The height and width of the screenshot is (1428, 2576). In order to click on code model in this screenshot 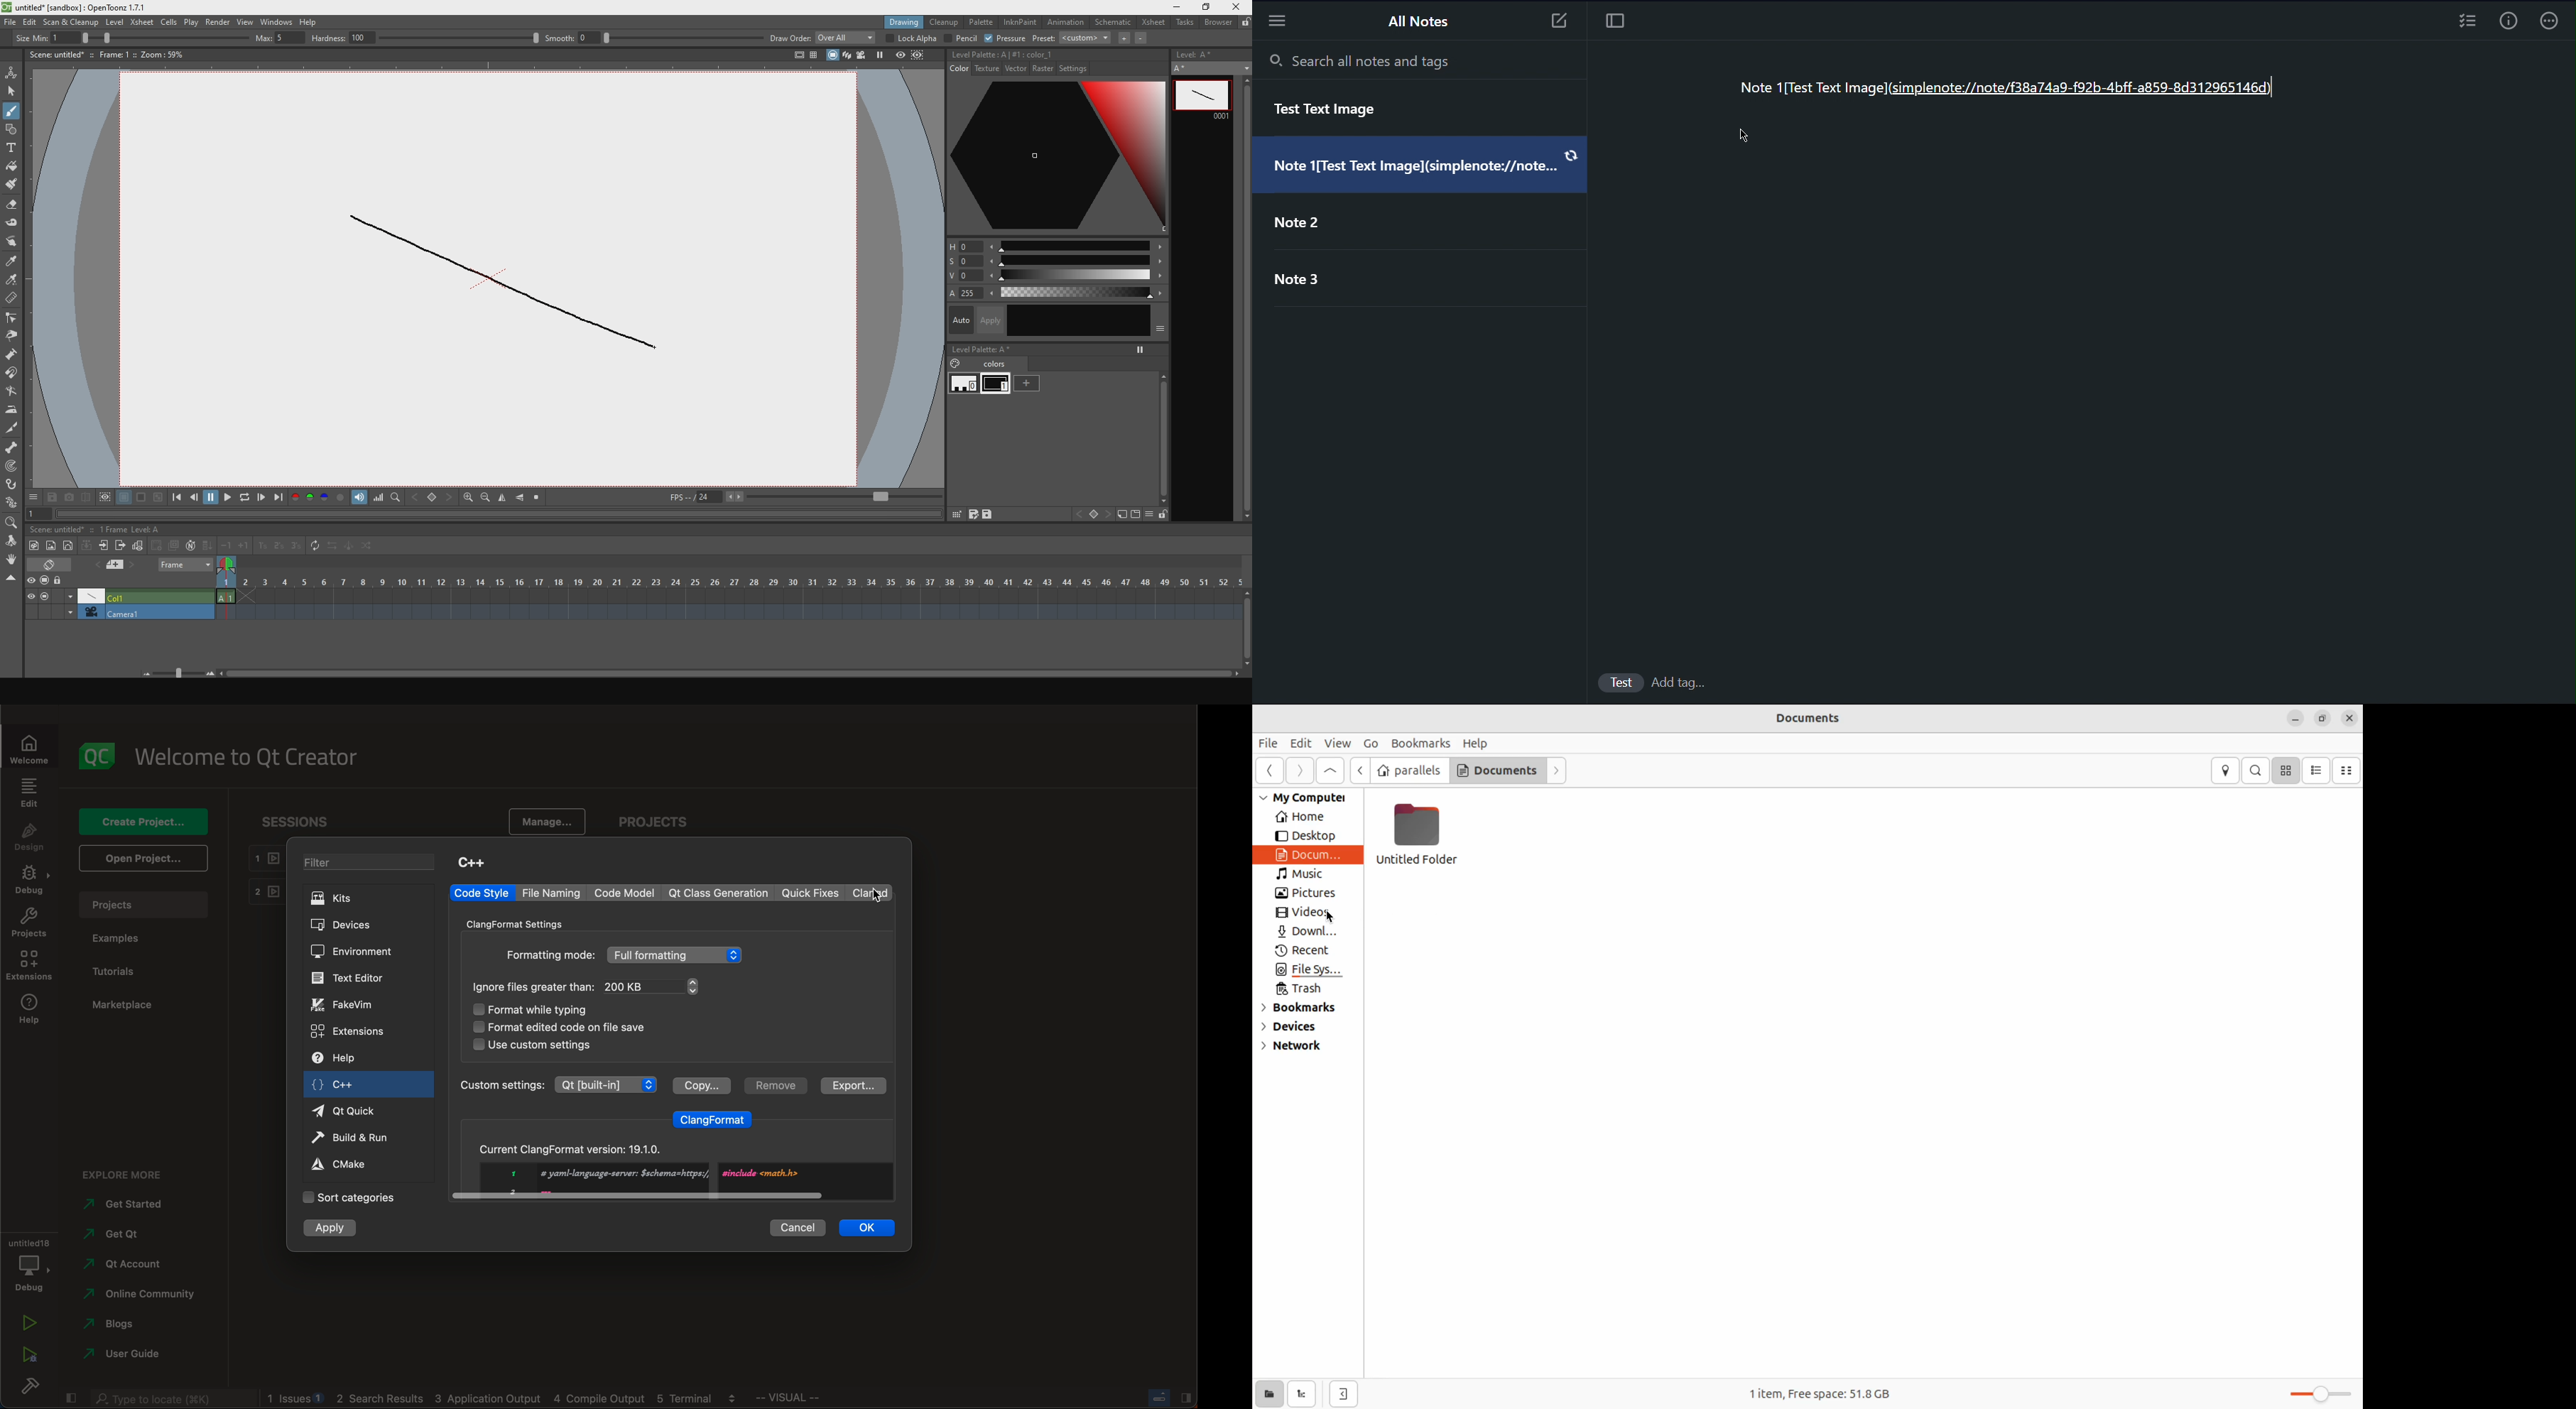, I will do `click(626, 892)`.